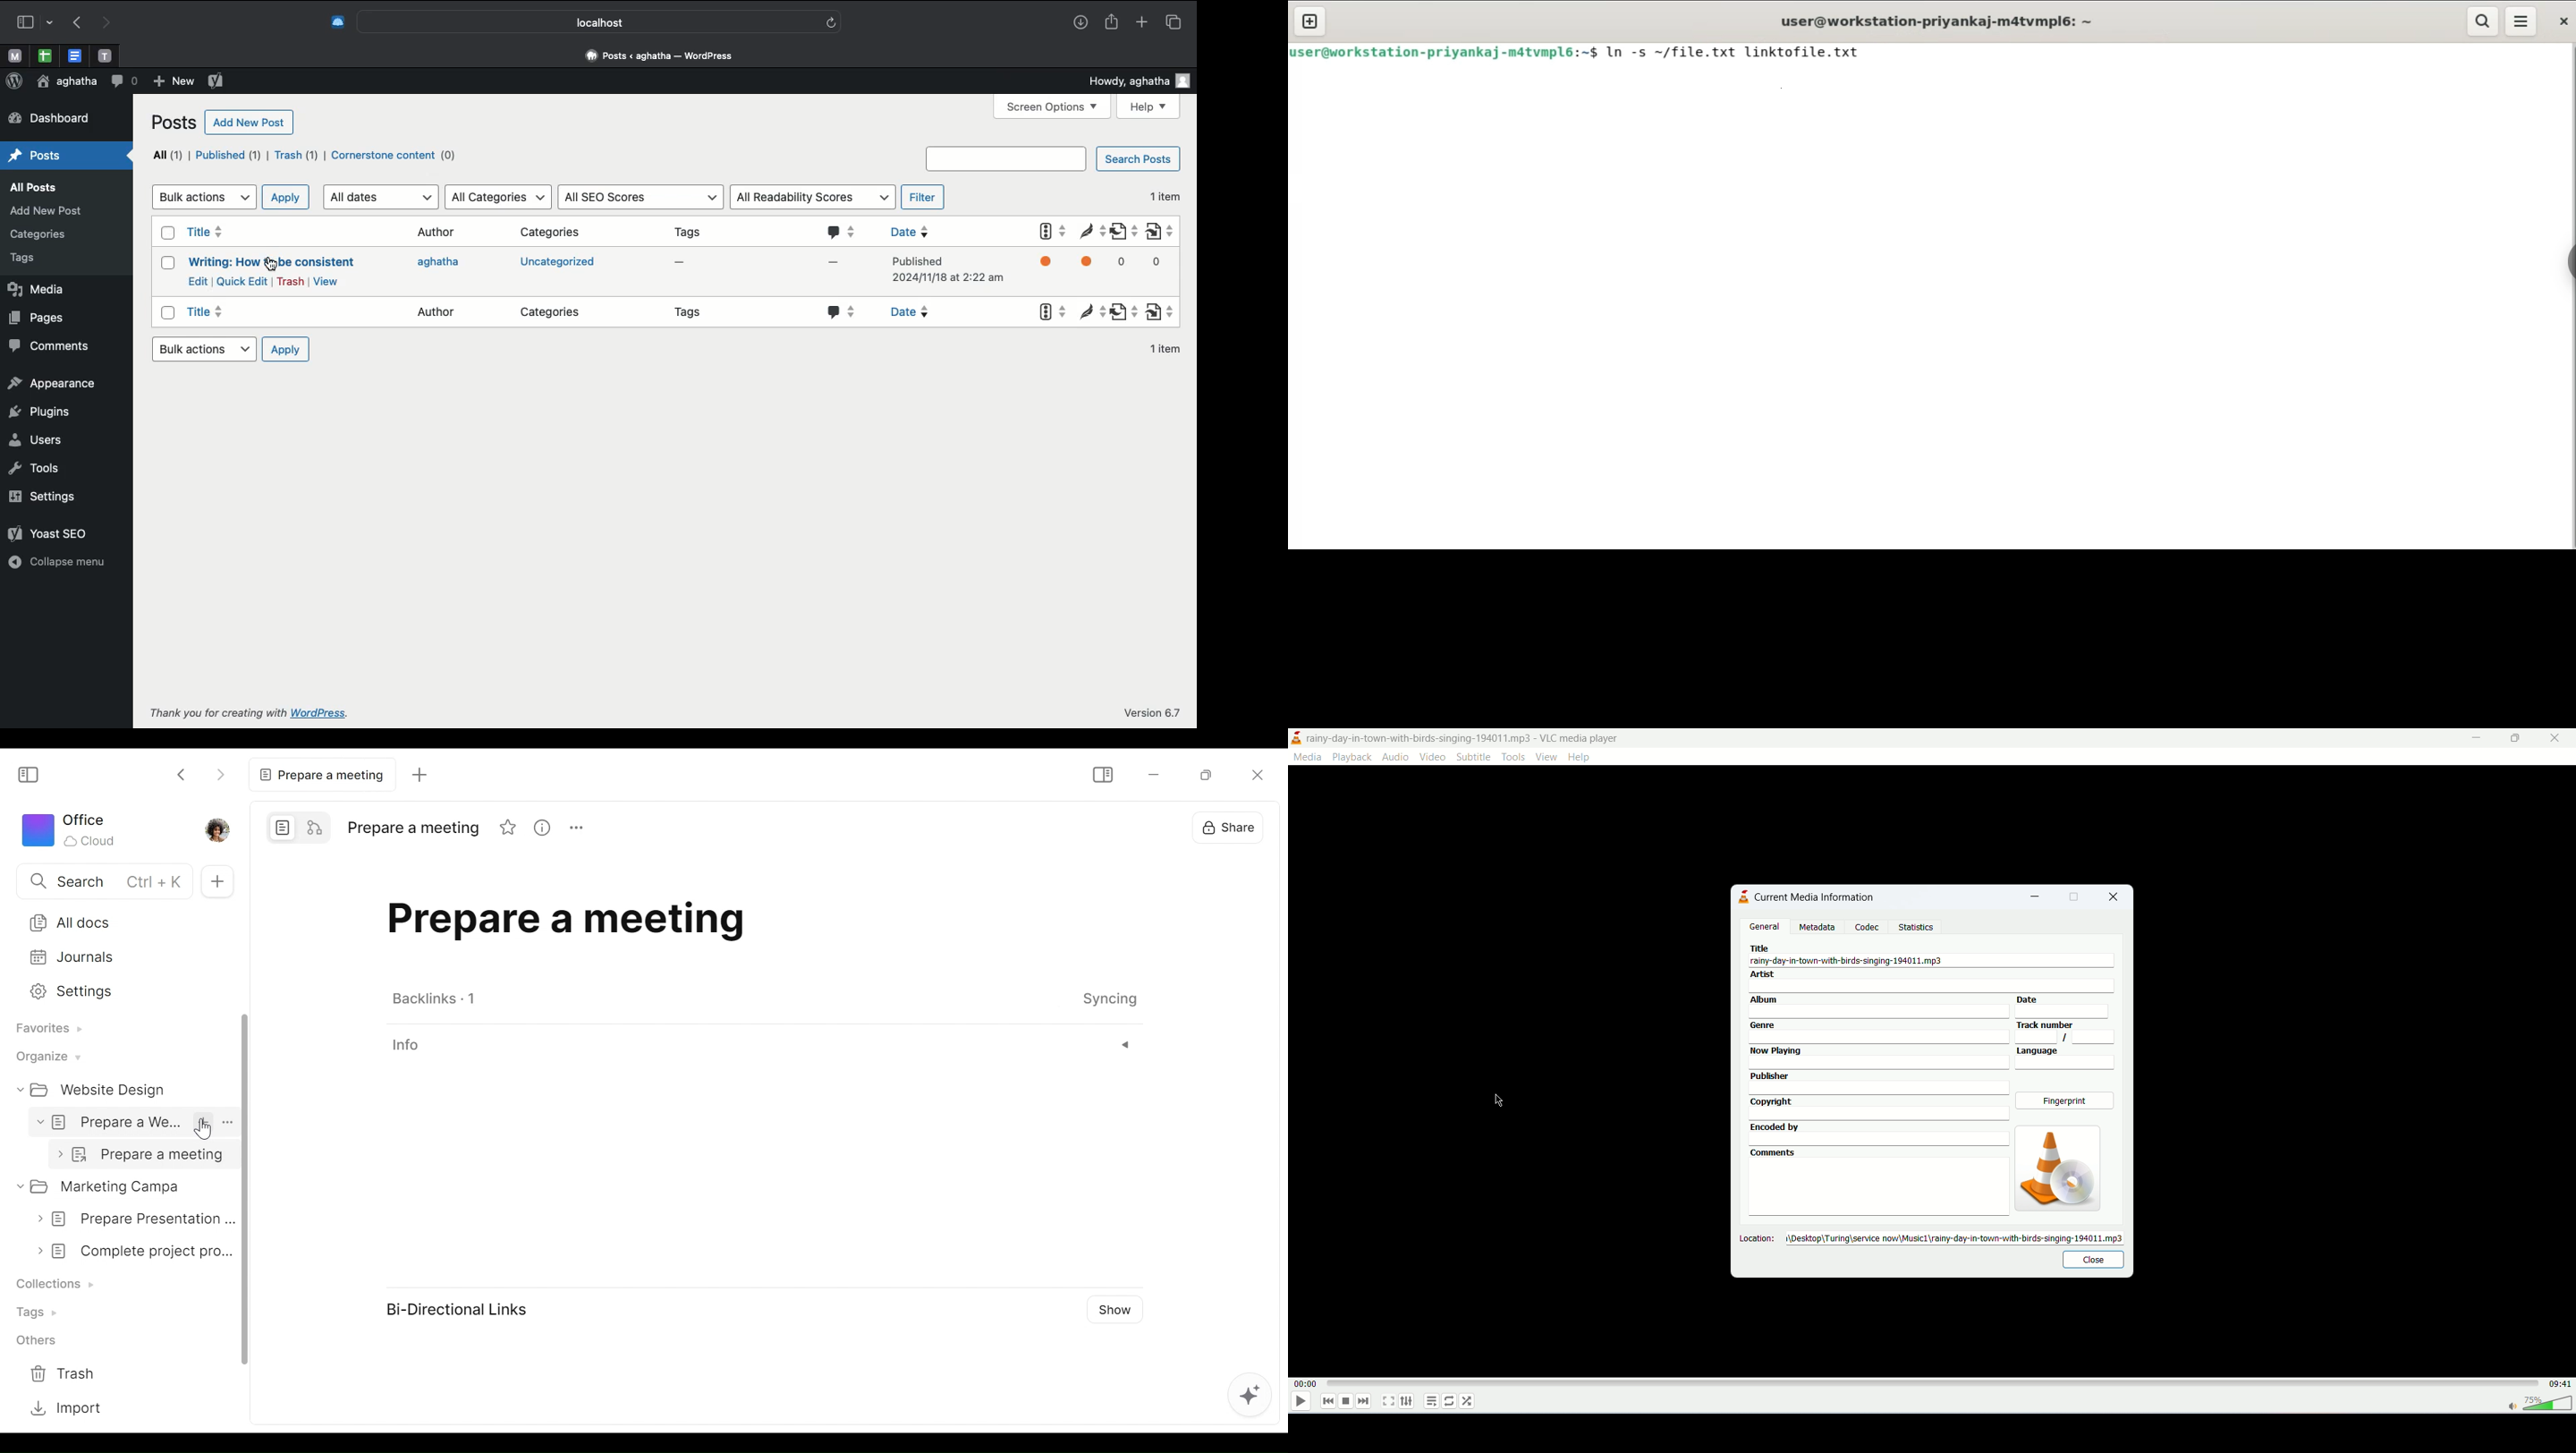  Describe the element at coordinates (2476, 739) in the screenshot. I see `minimize` at that location.